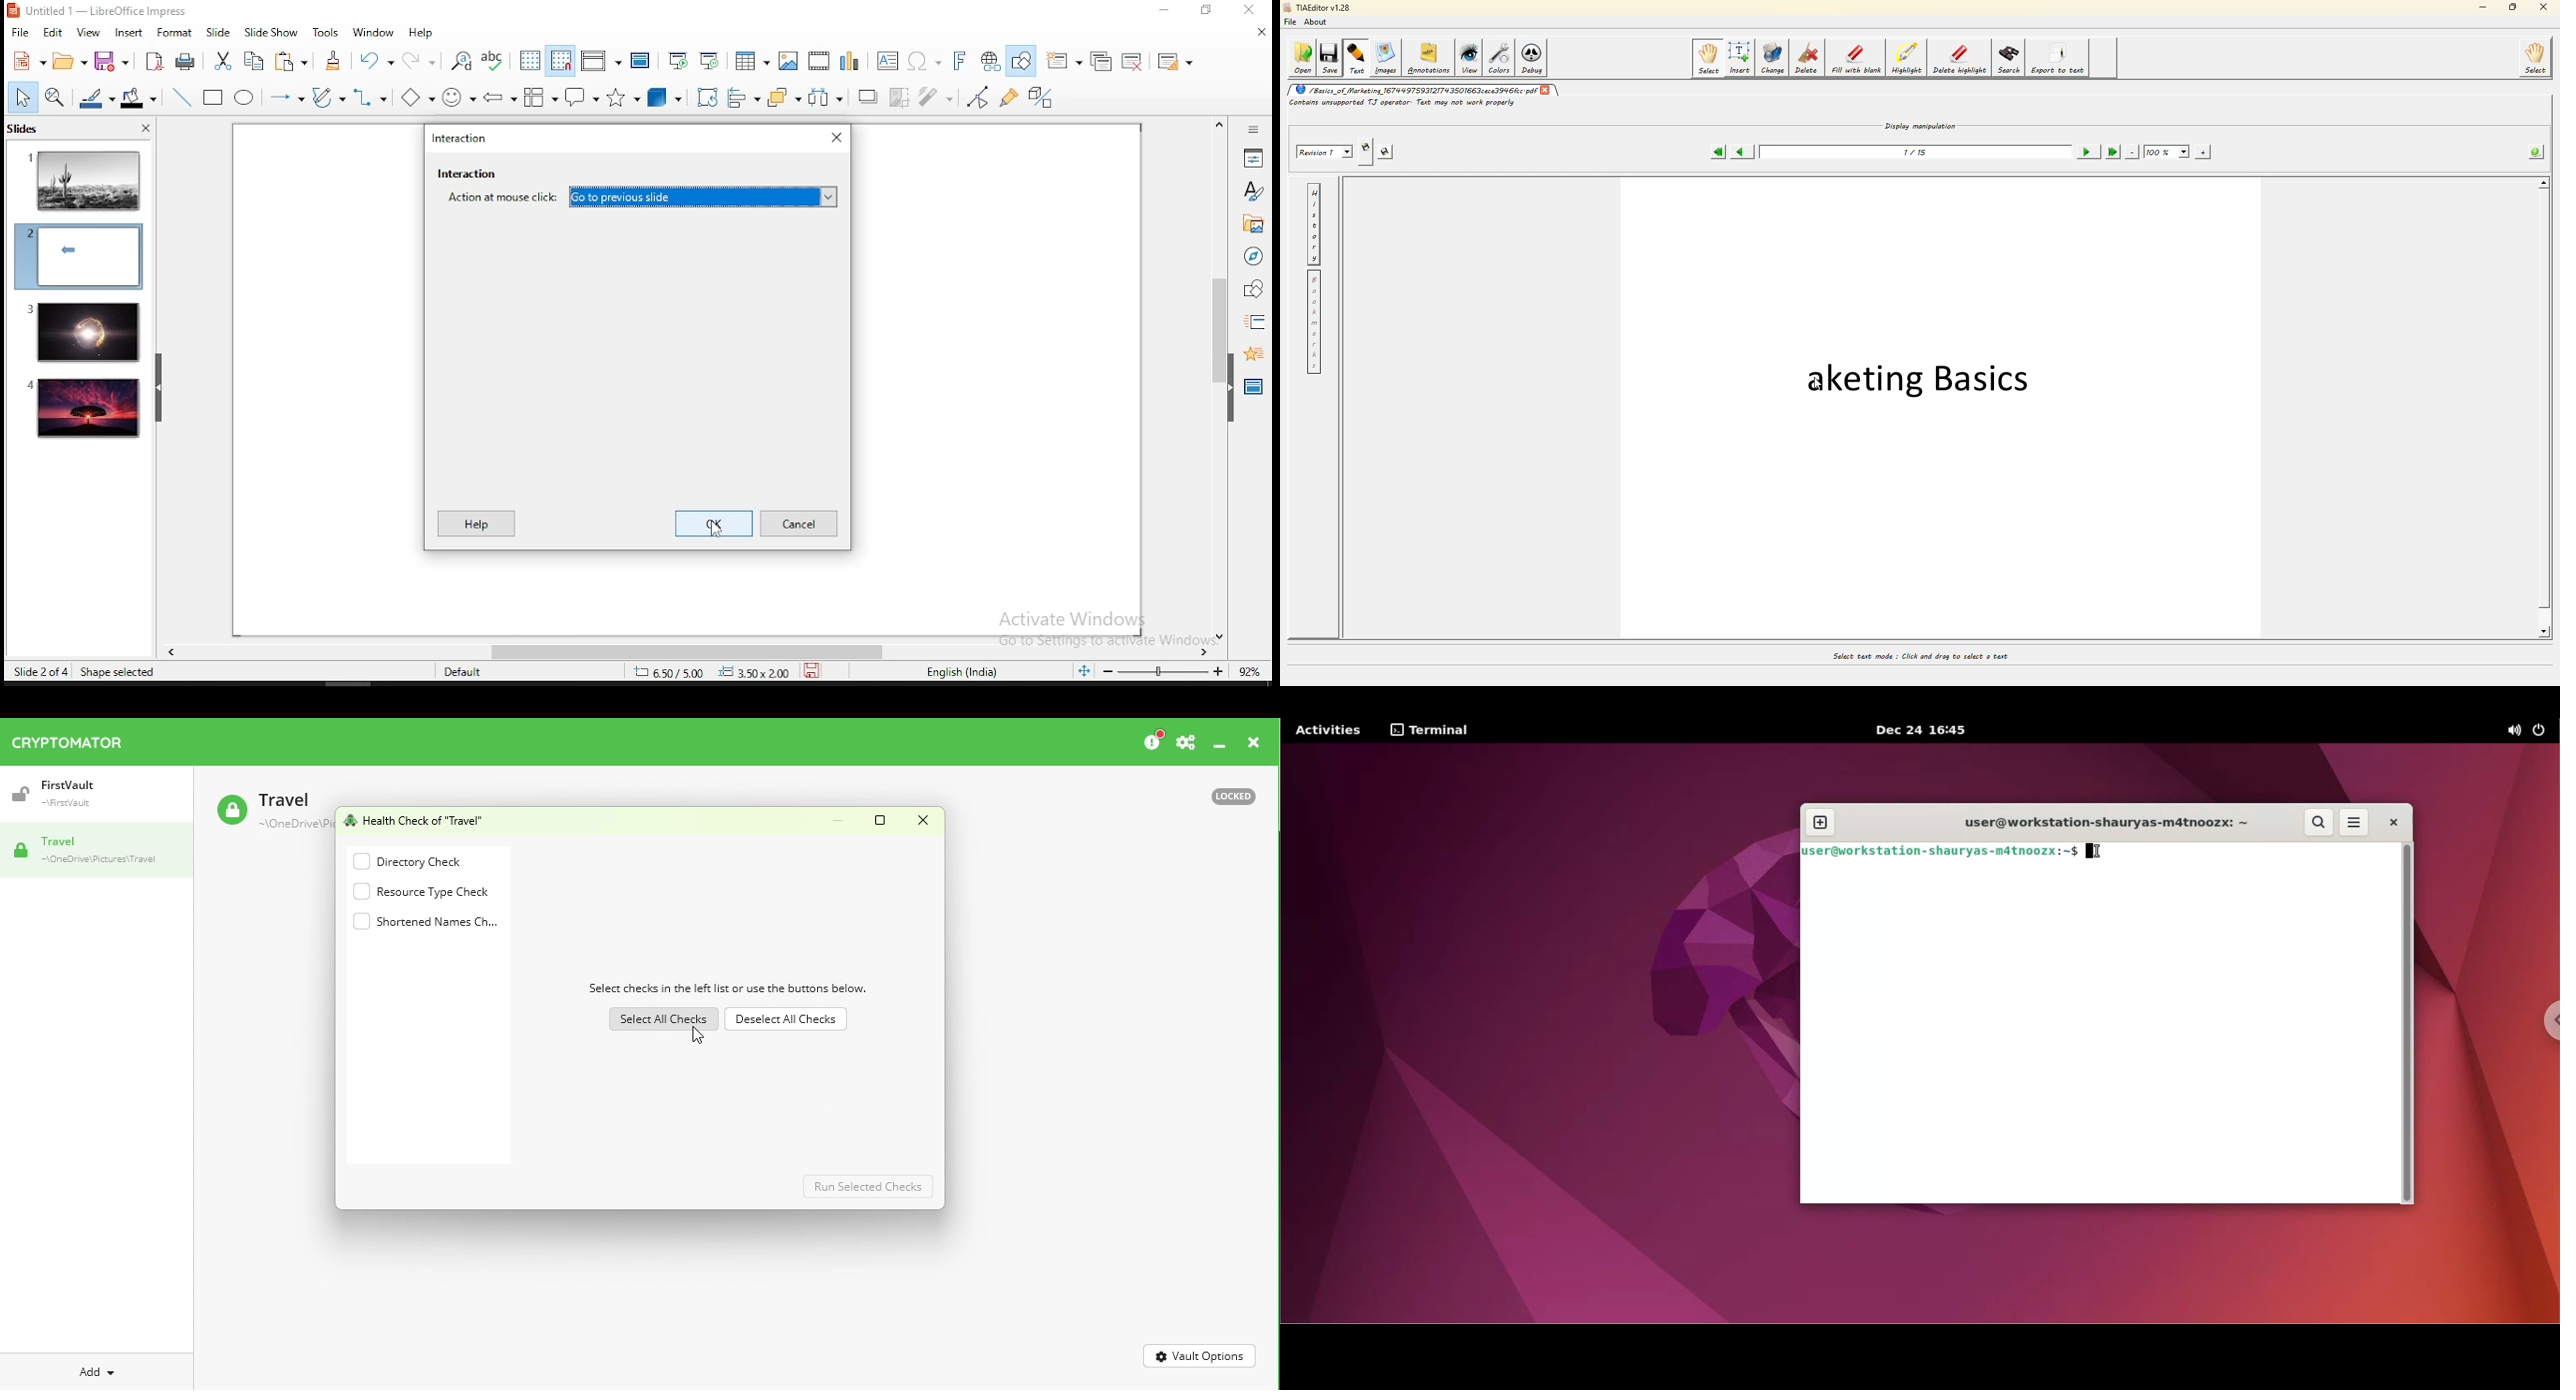 The width and height of the screenshot is (2576, 1400). Describe the element at coordinates (958, 62) in the screenshot. I see `fontwork text` at that location.